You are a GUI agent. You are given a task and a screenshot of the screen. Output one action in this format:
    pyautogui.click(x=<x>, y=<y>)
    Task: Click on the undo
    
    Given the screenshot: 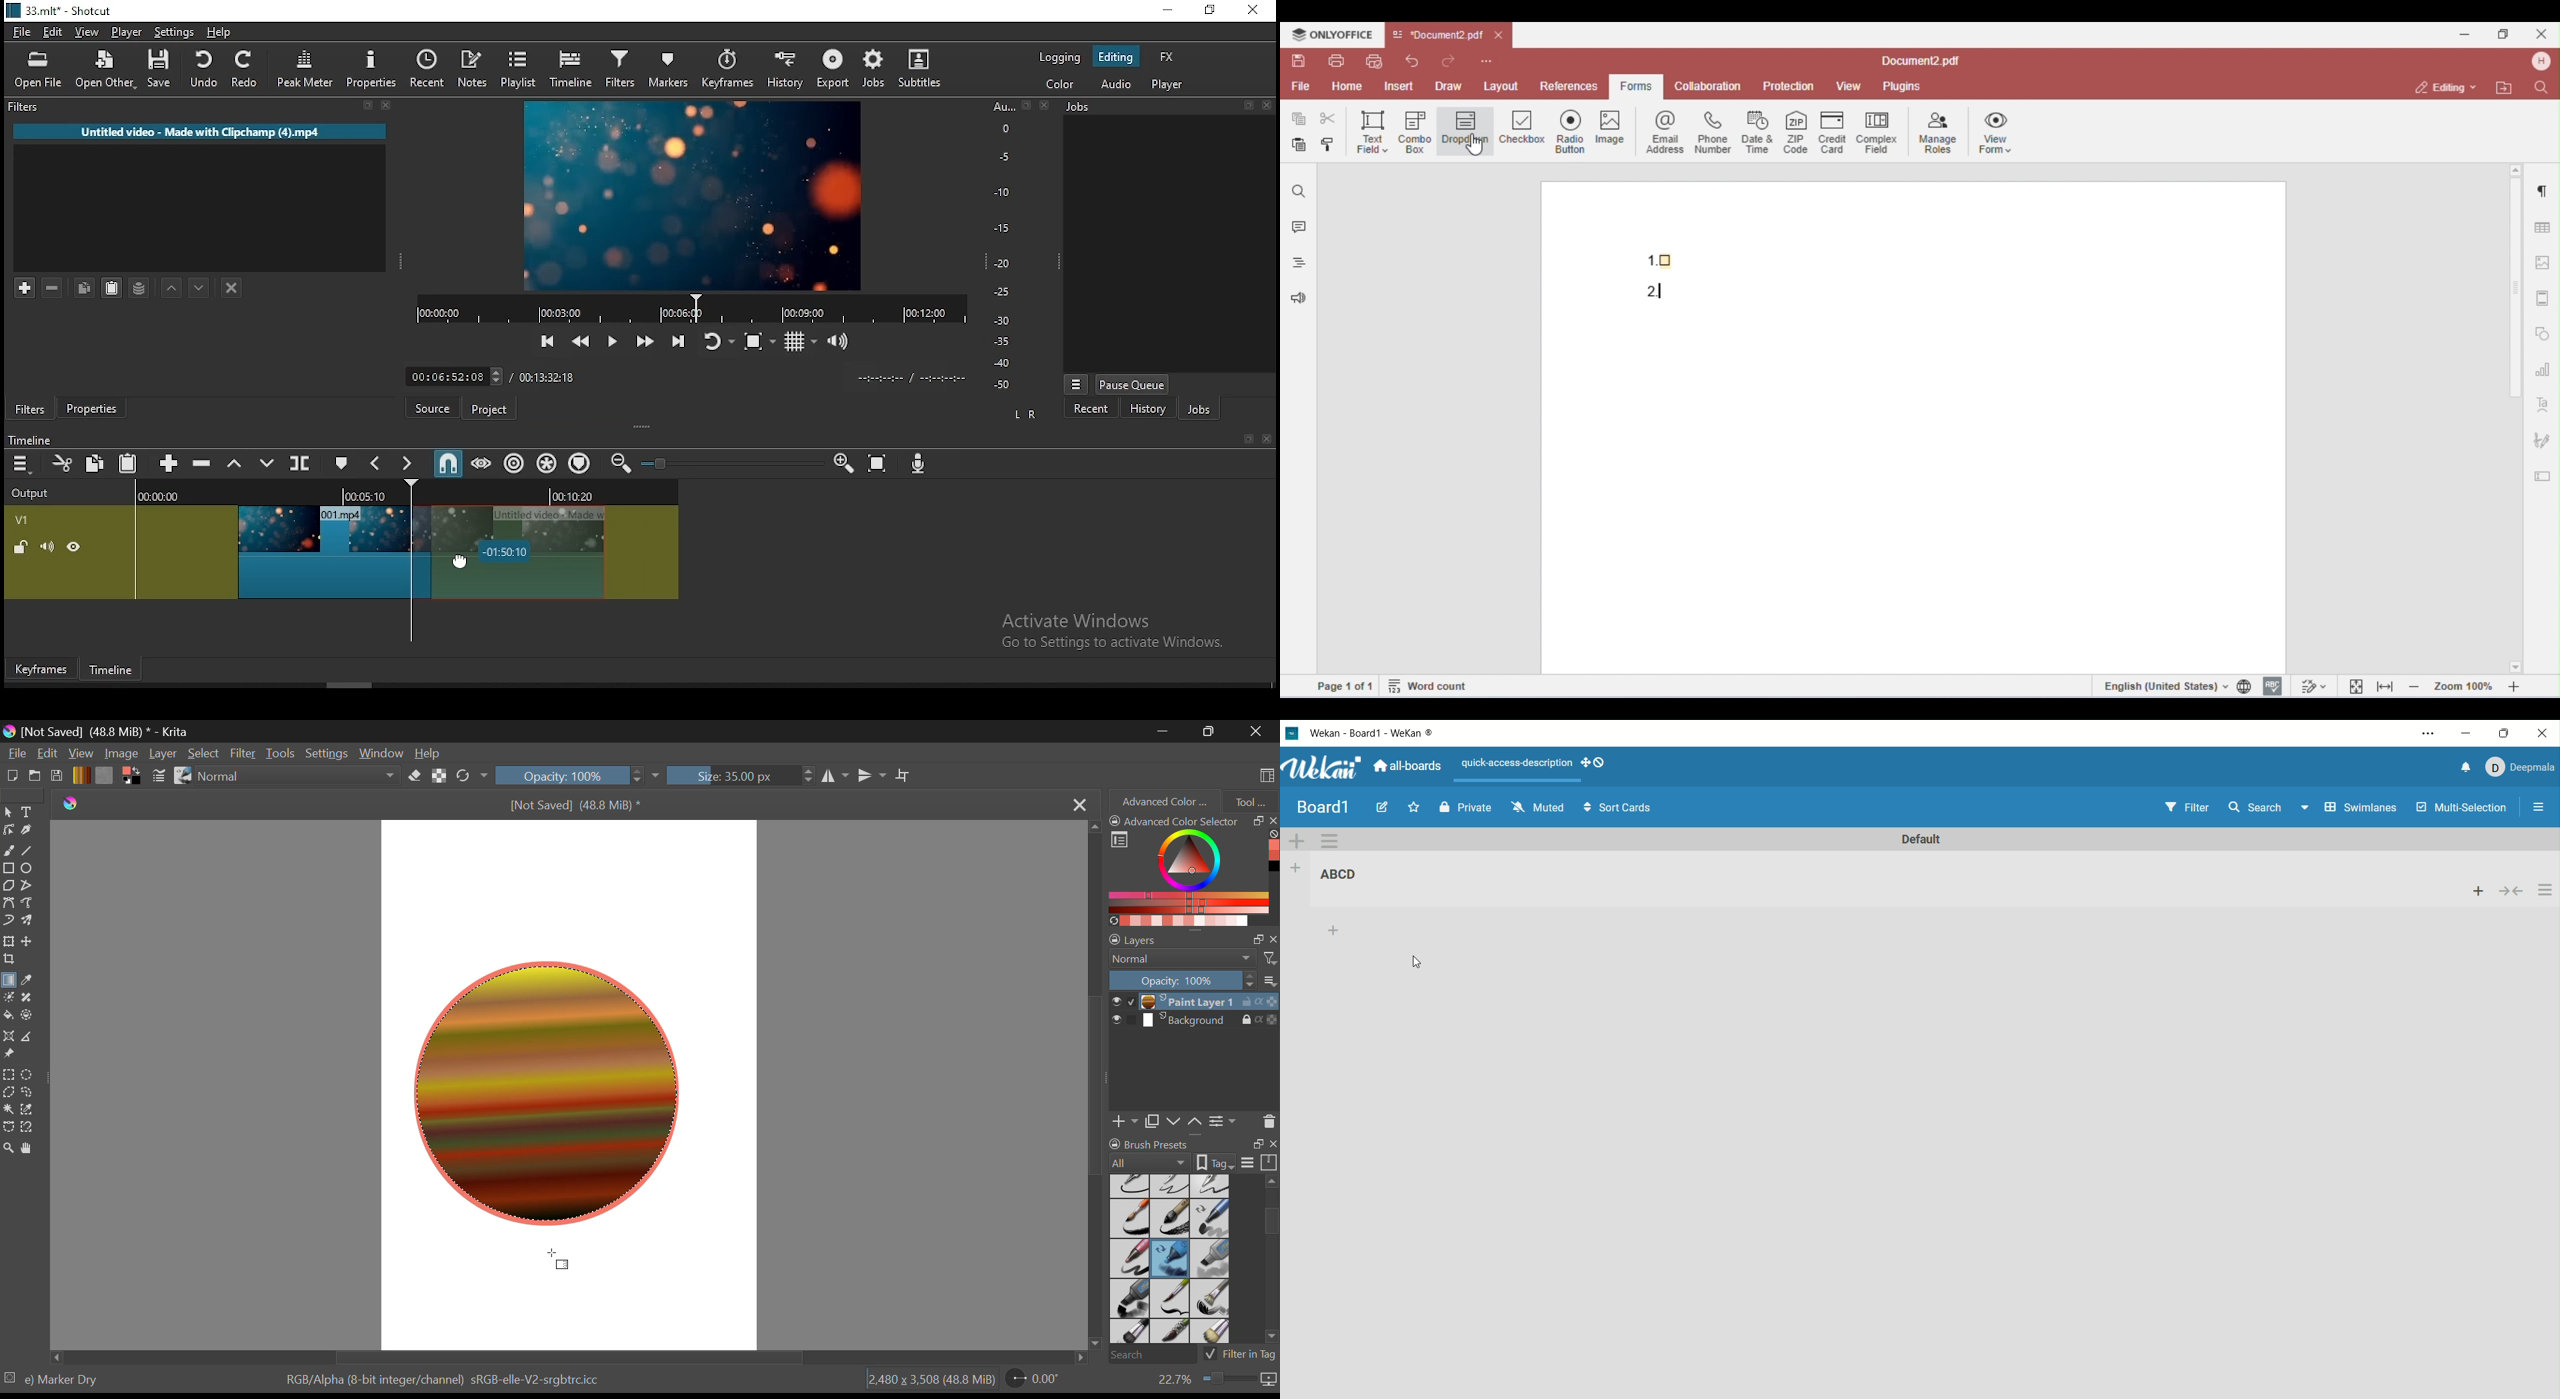 What is the action you would take?
    pyautogui.click(x=206, y=70)
    